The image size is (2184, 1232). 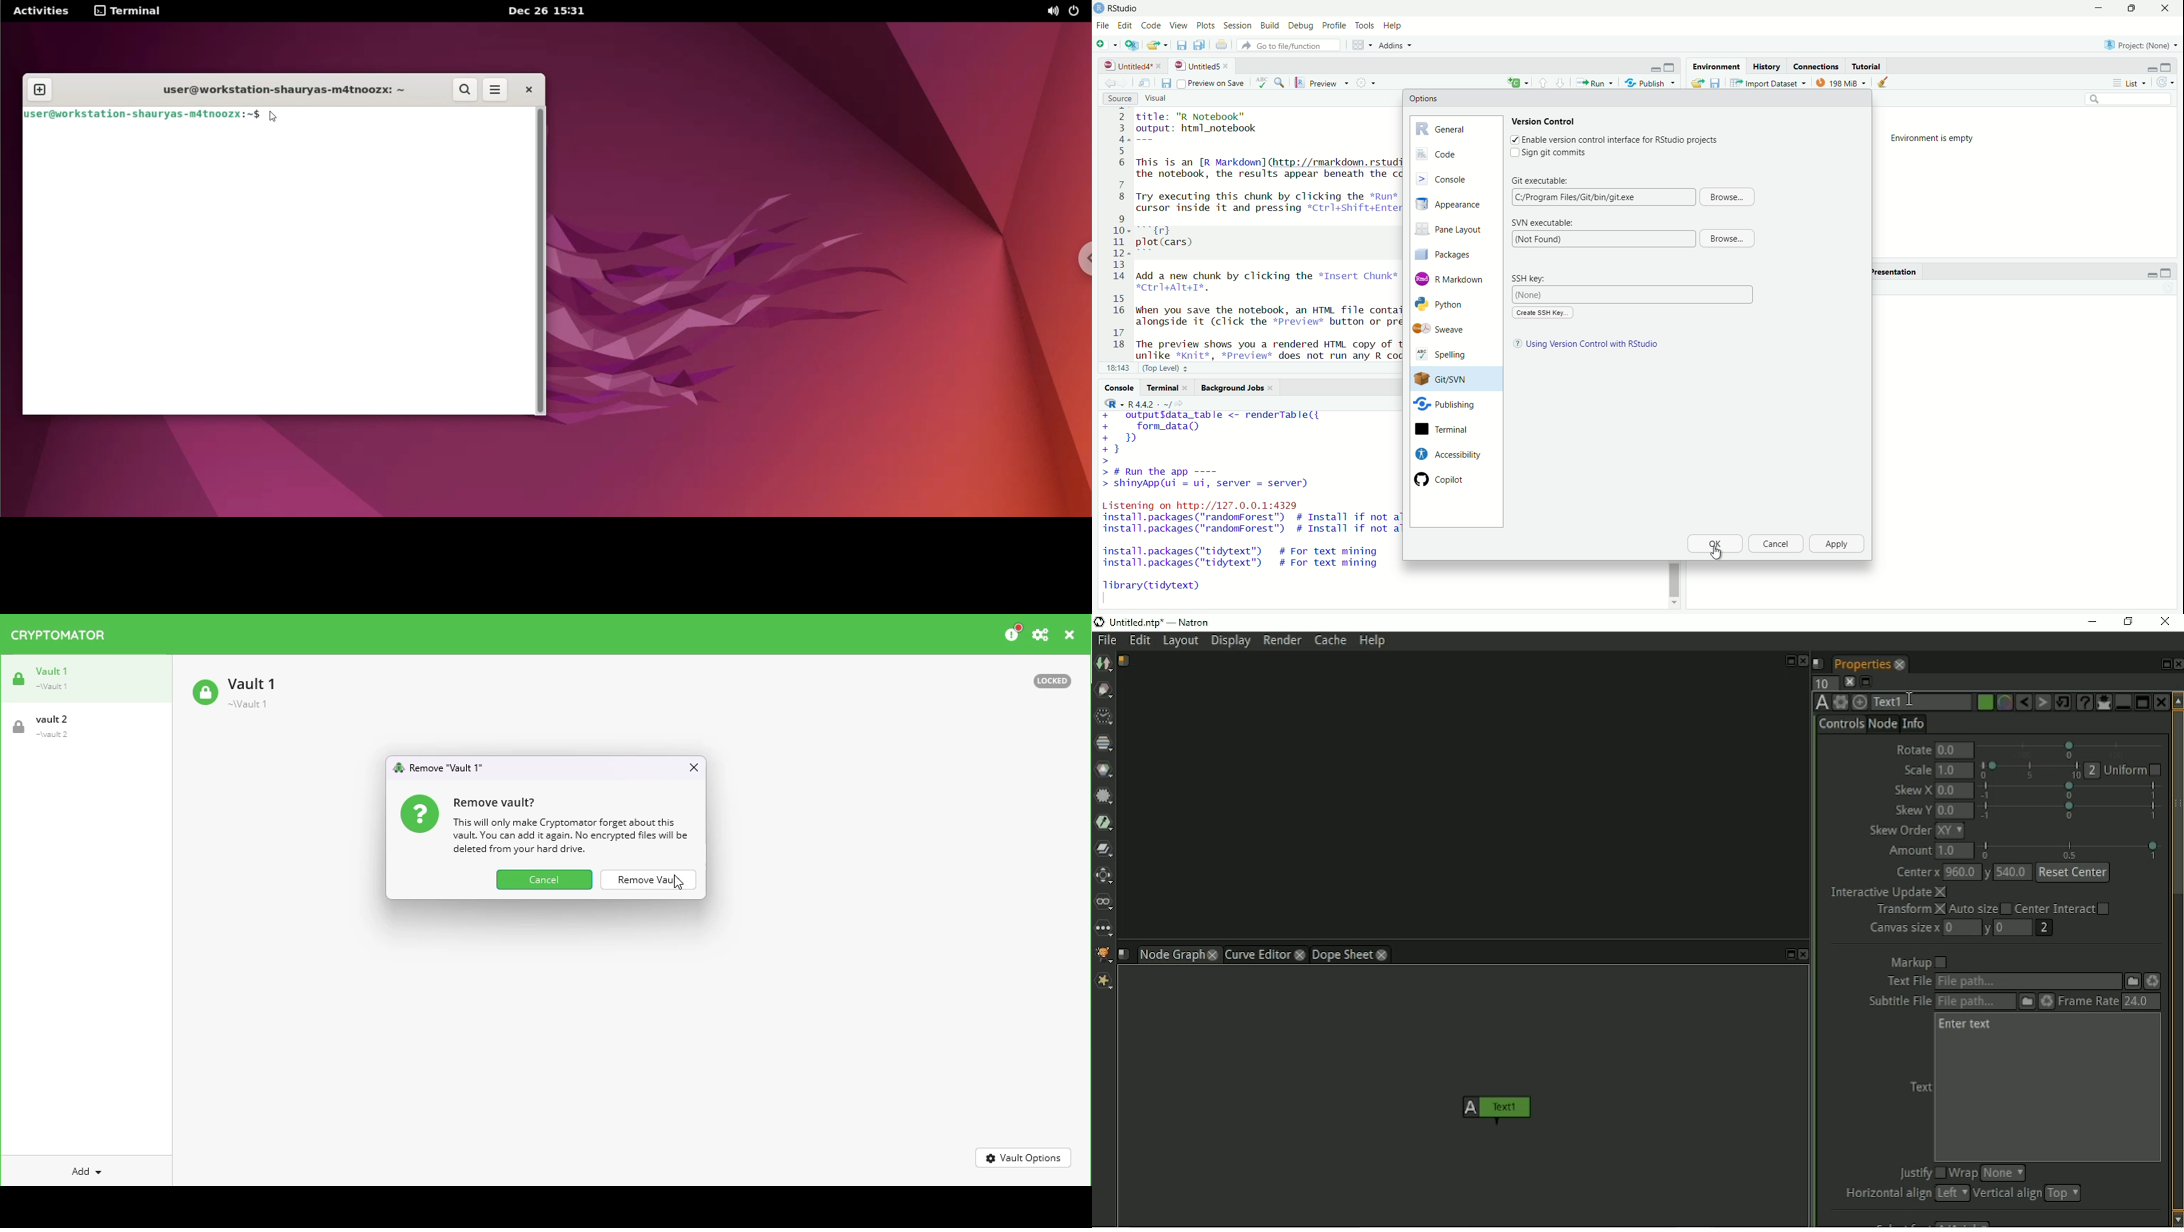 What do you see at coordinates (59, 635) in the screenshot?
I see `cryptomator` at bounding box center [59, 635].